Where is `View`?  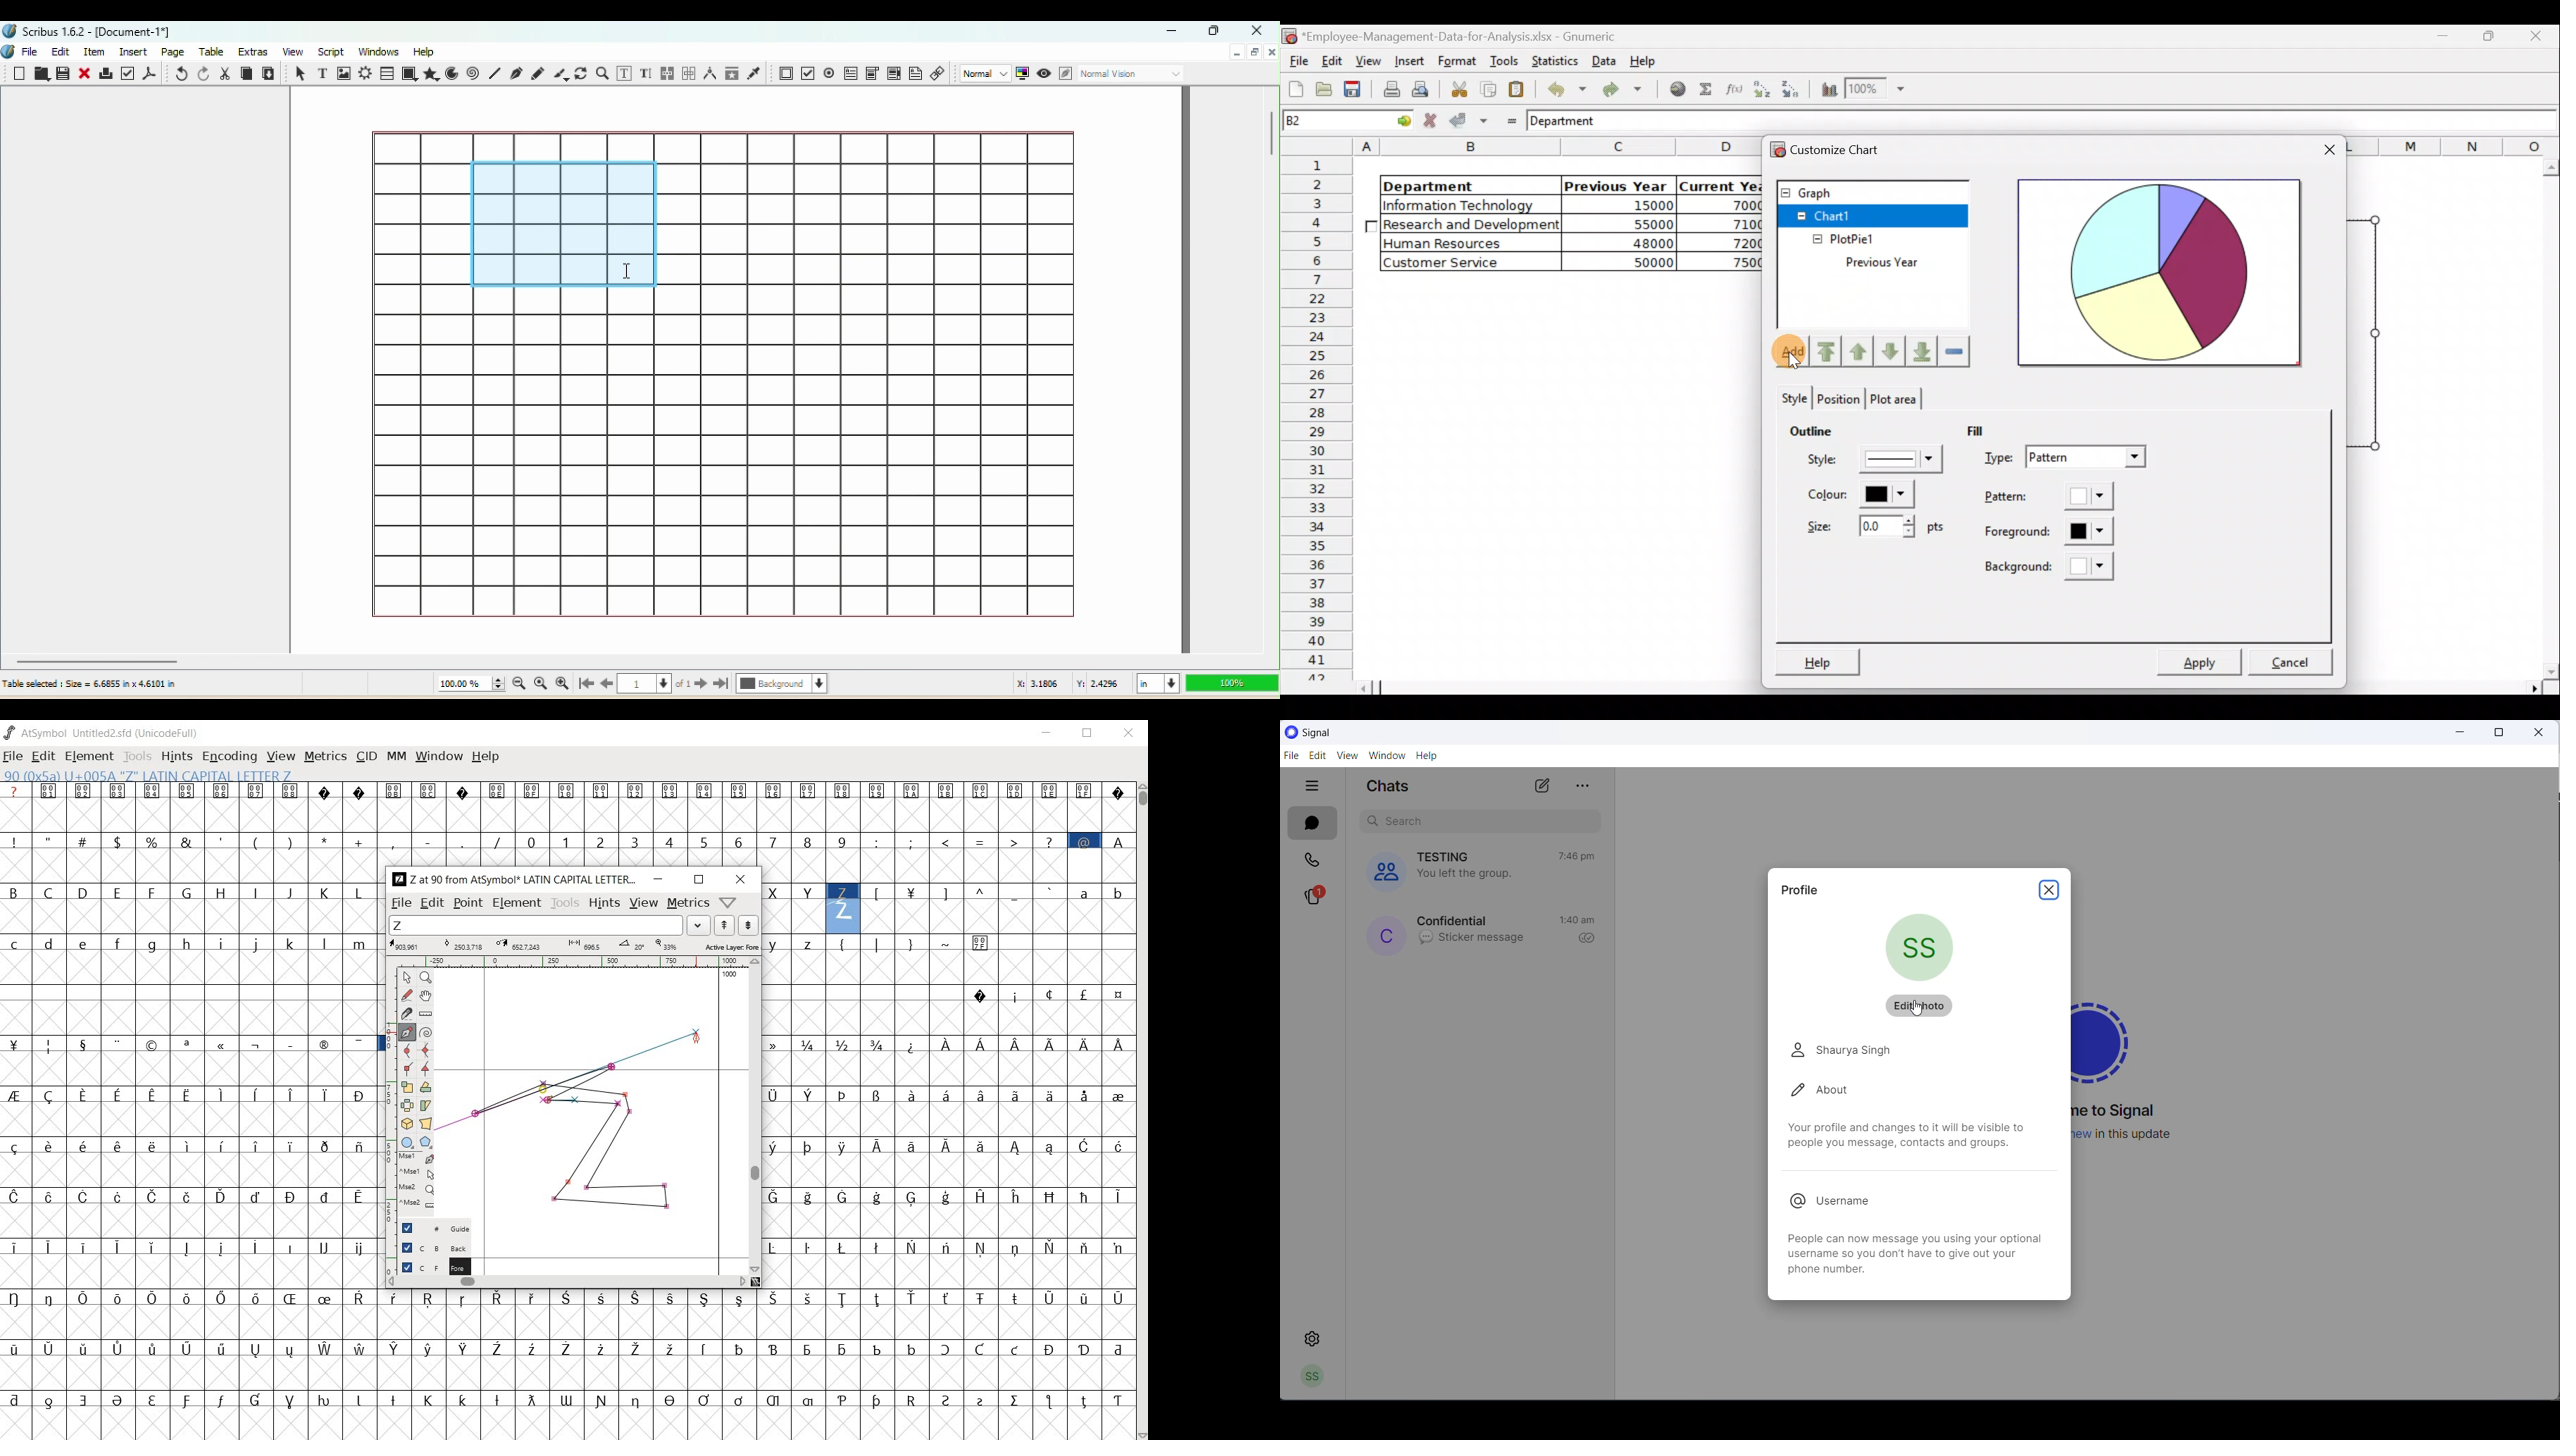 View is located at coordinates (290, 52).